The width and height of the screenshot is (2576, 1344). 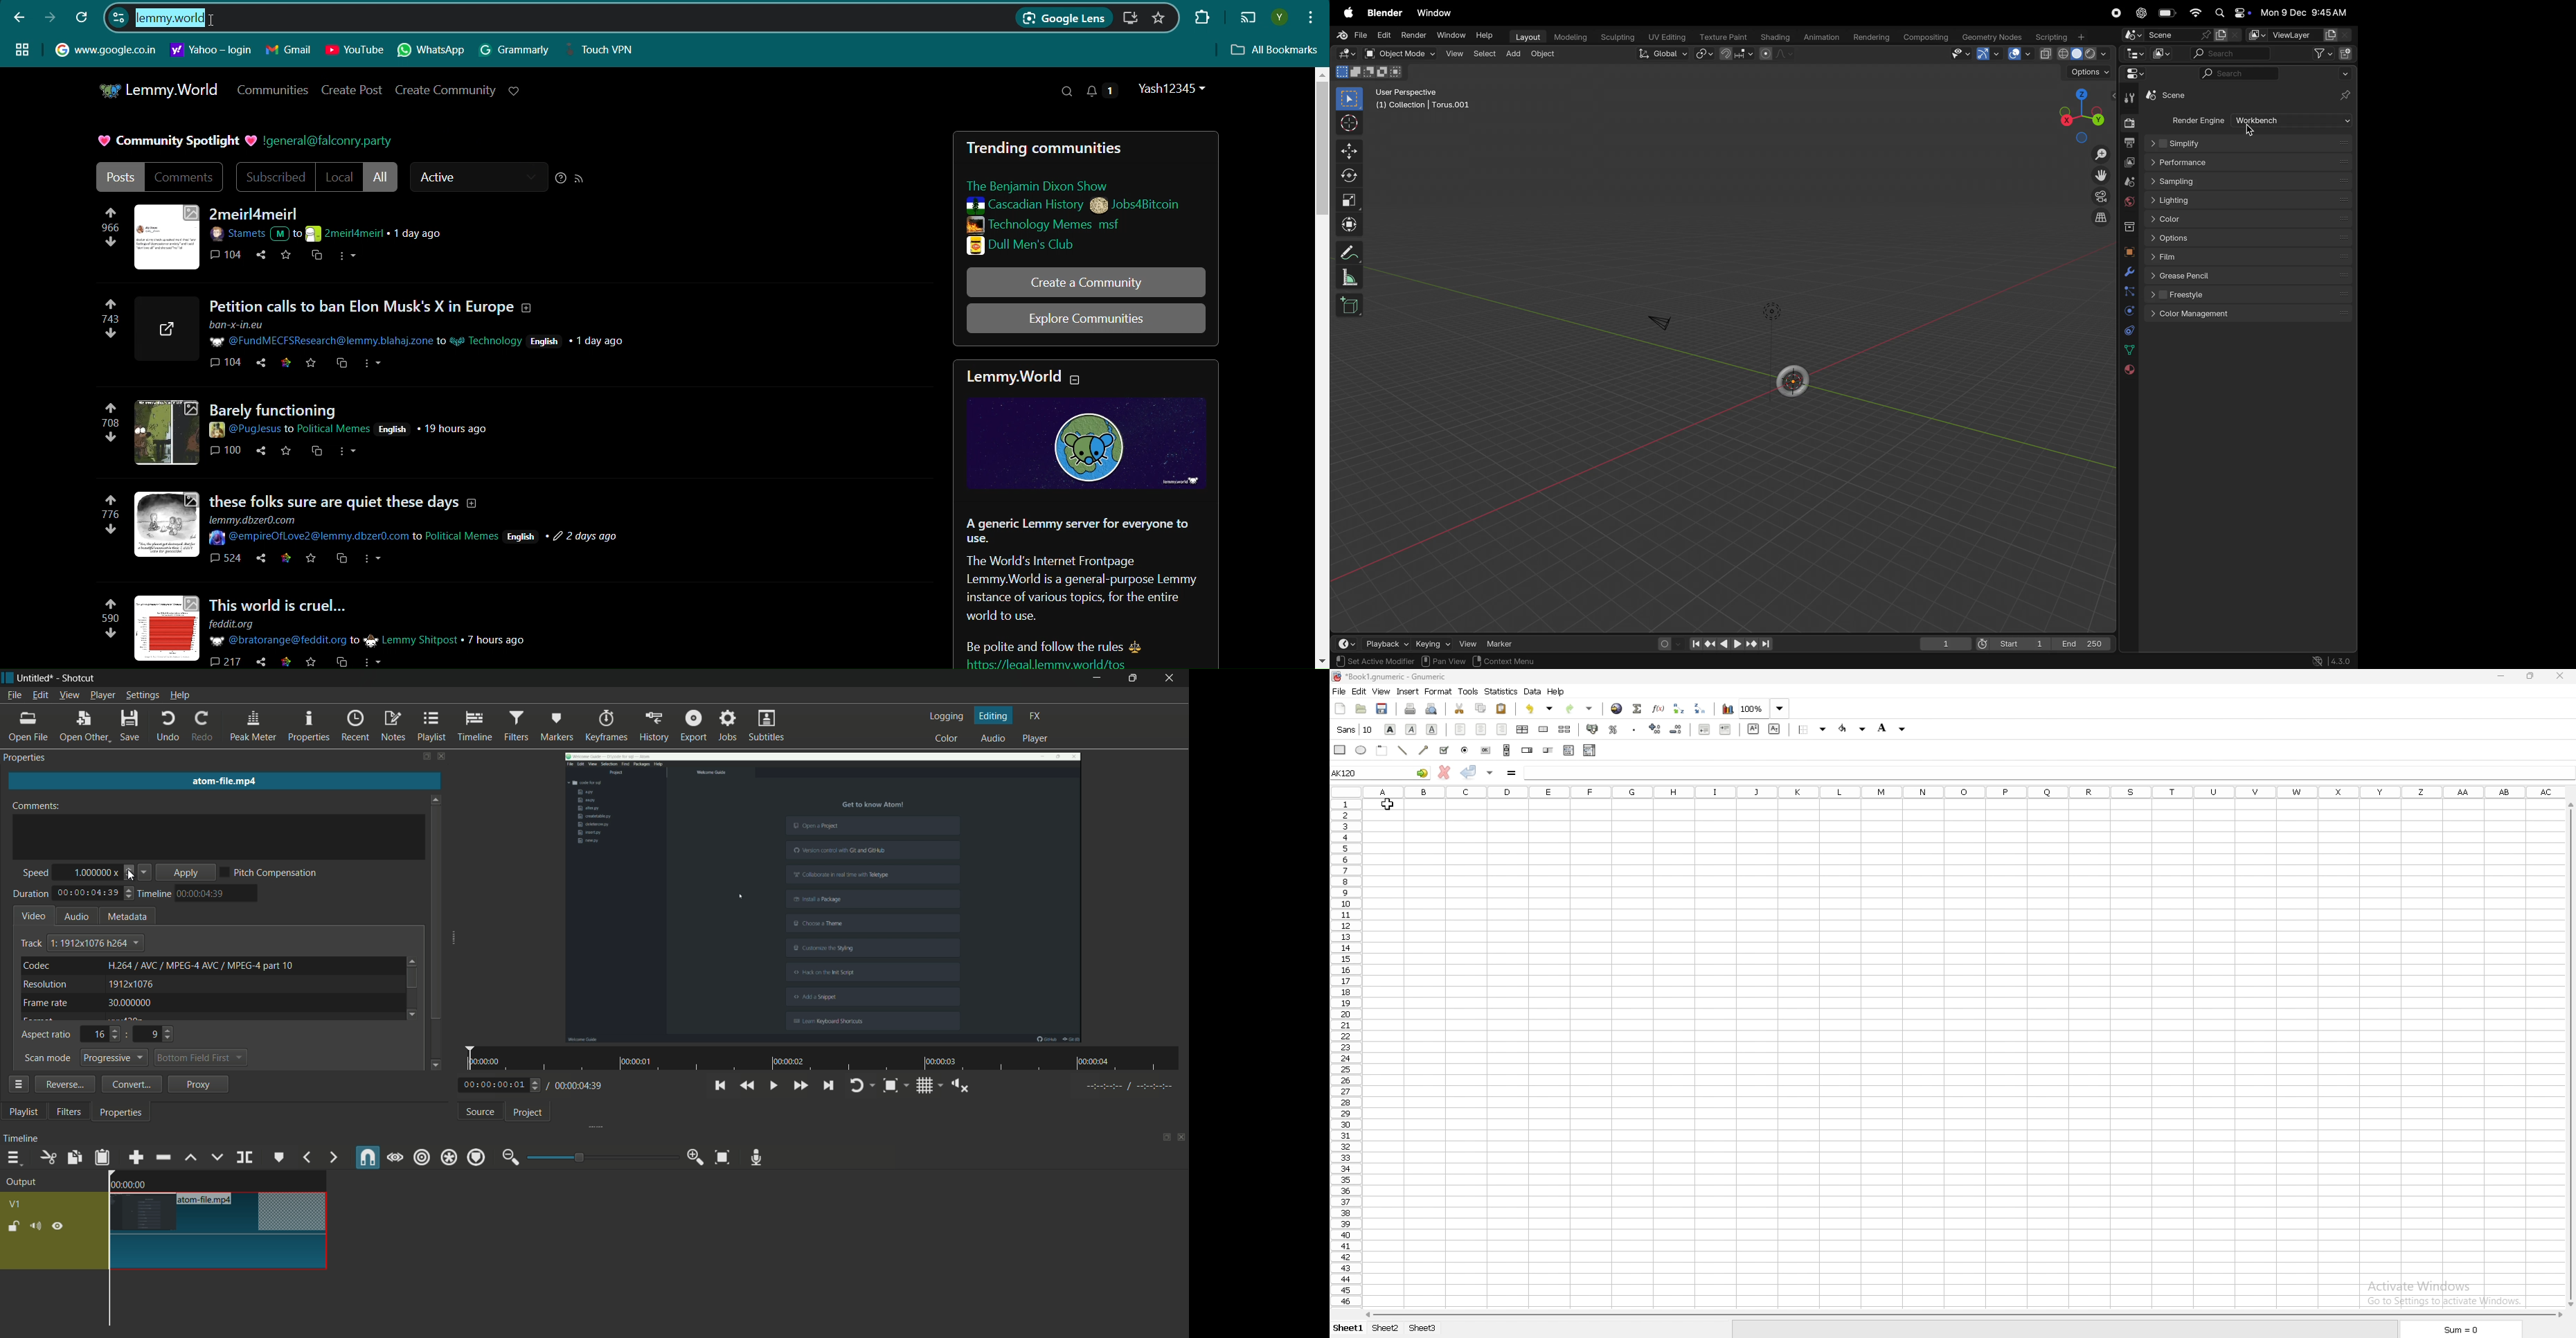 I want to click on border, so click(x=1813, y=729).